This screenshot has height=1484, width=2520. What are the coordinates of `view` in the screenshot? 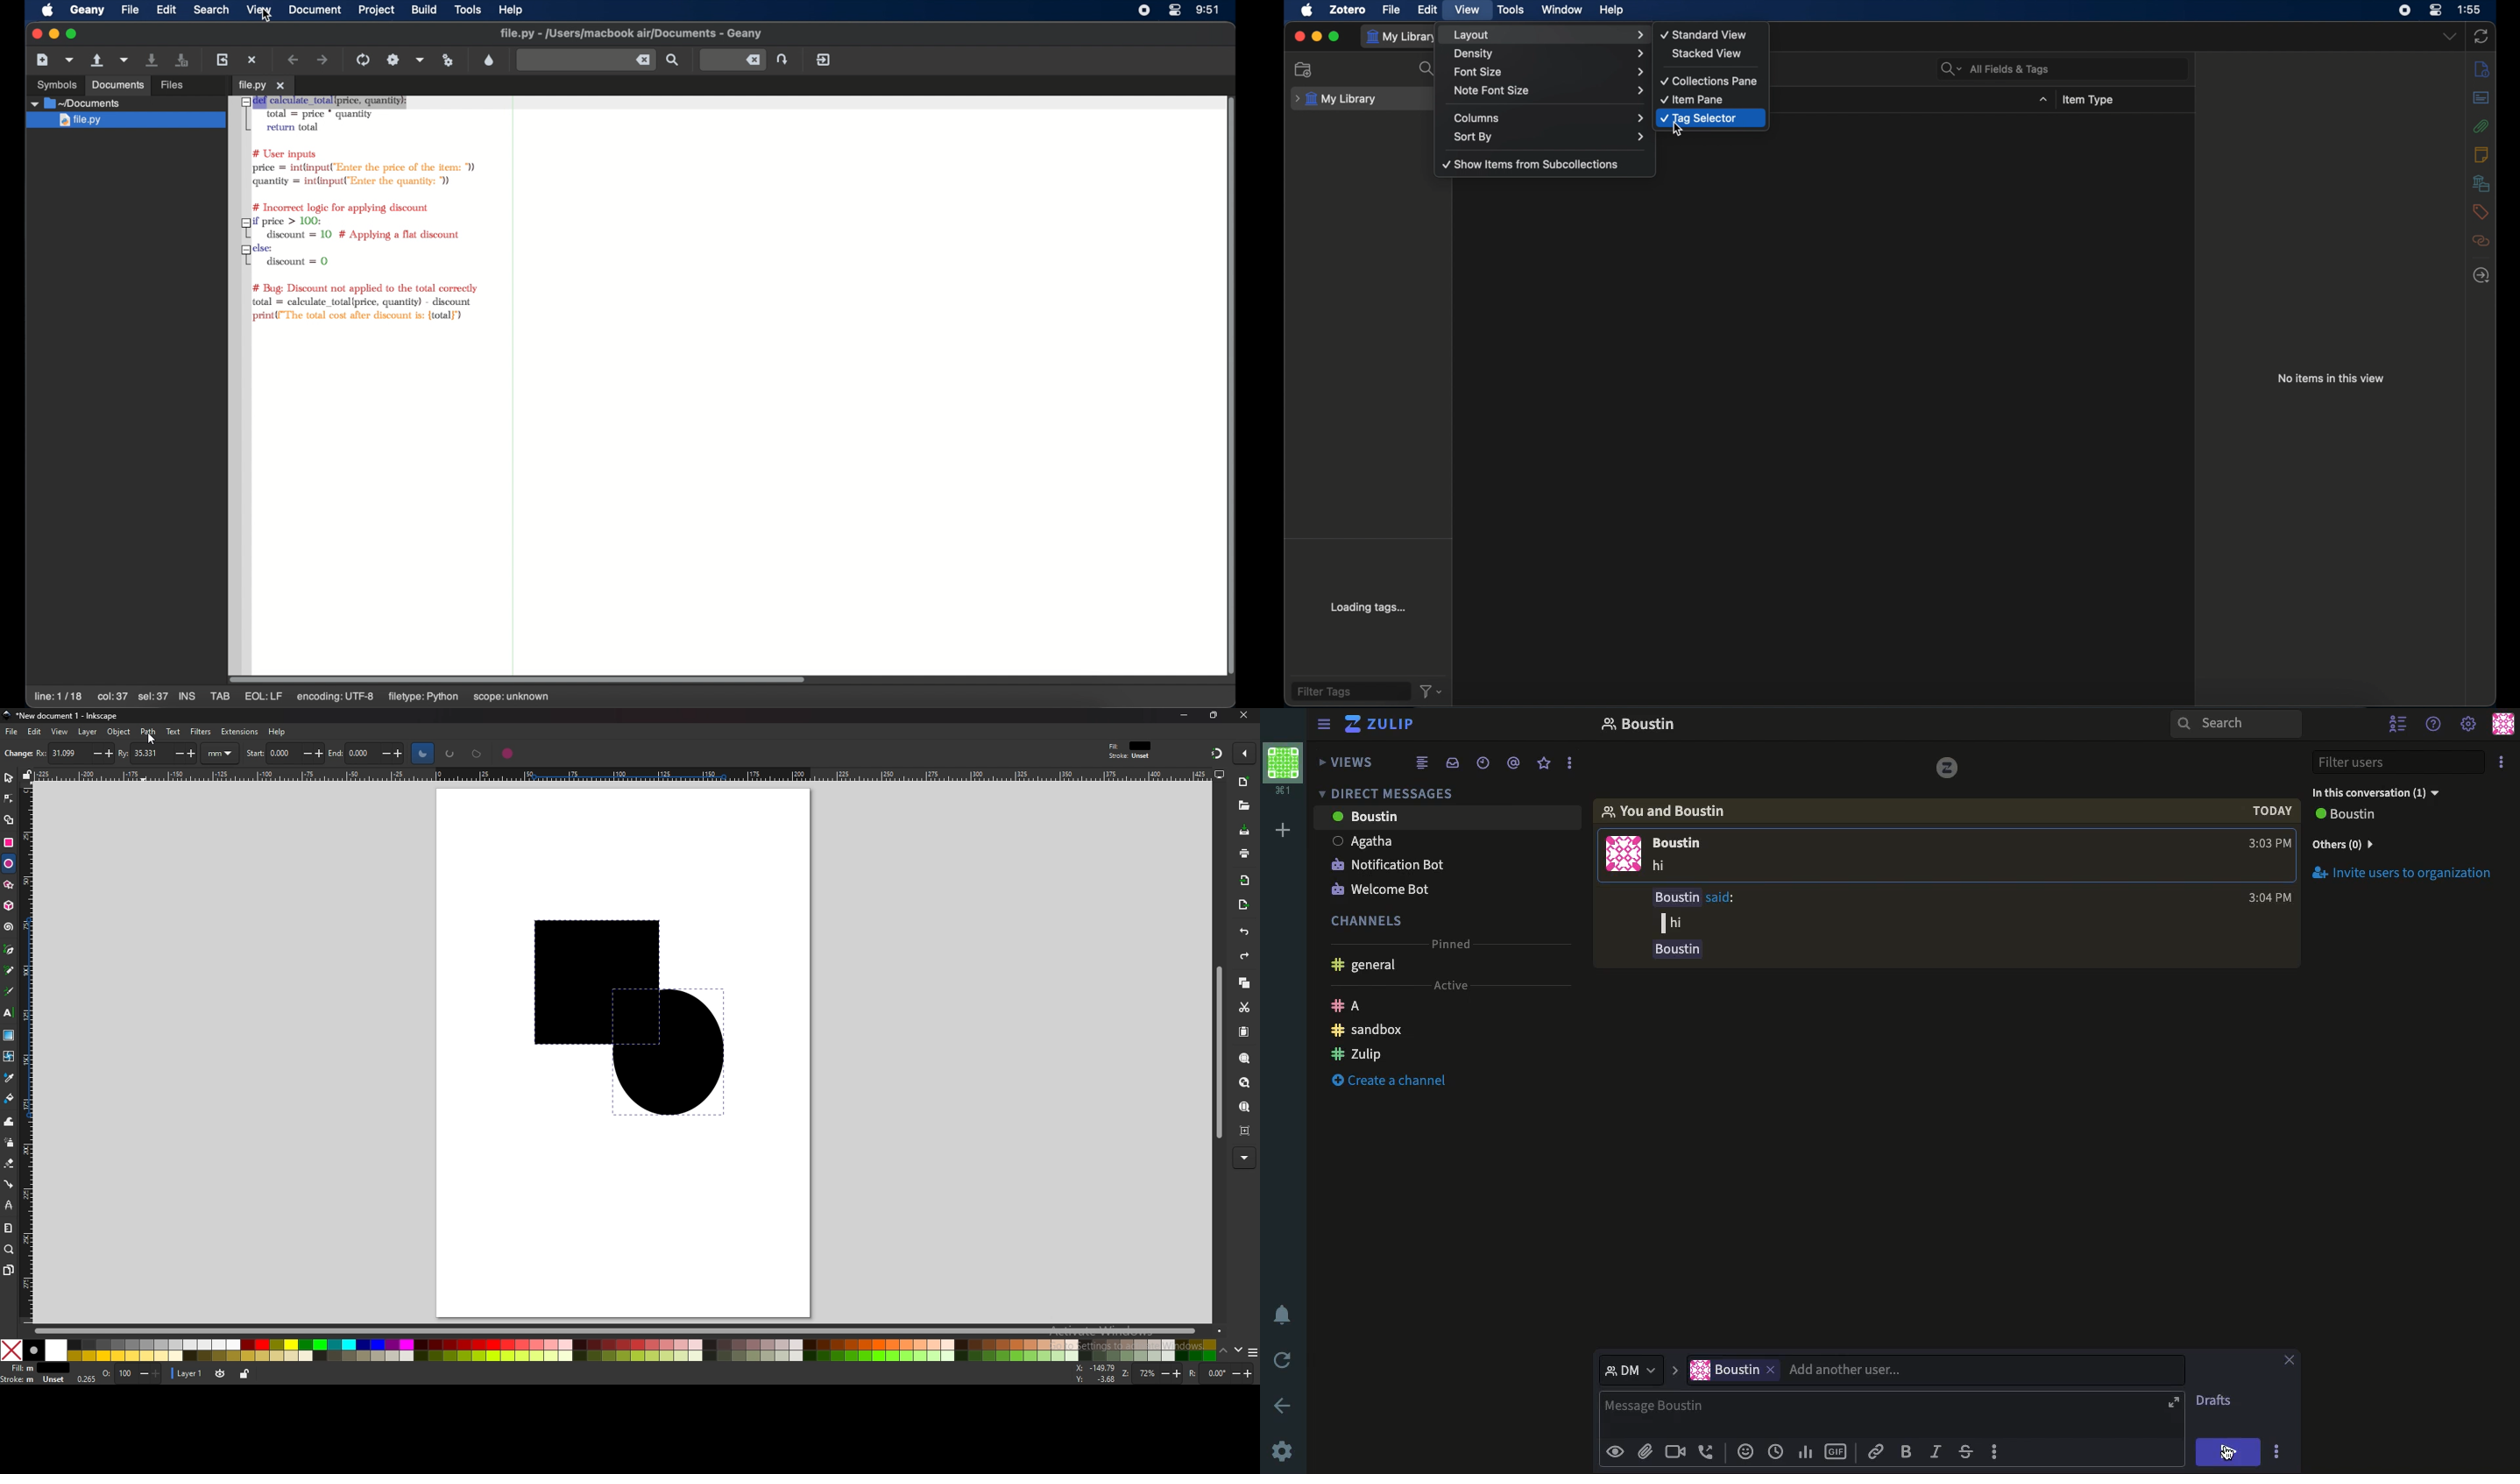 It's located at (1467, 11).